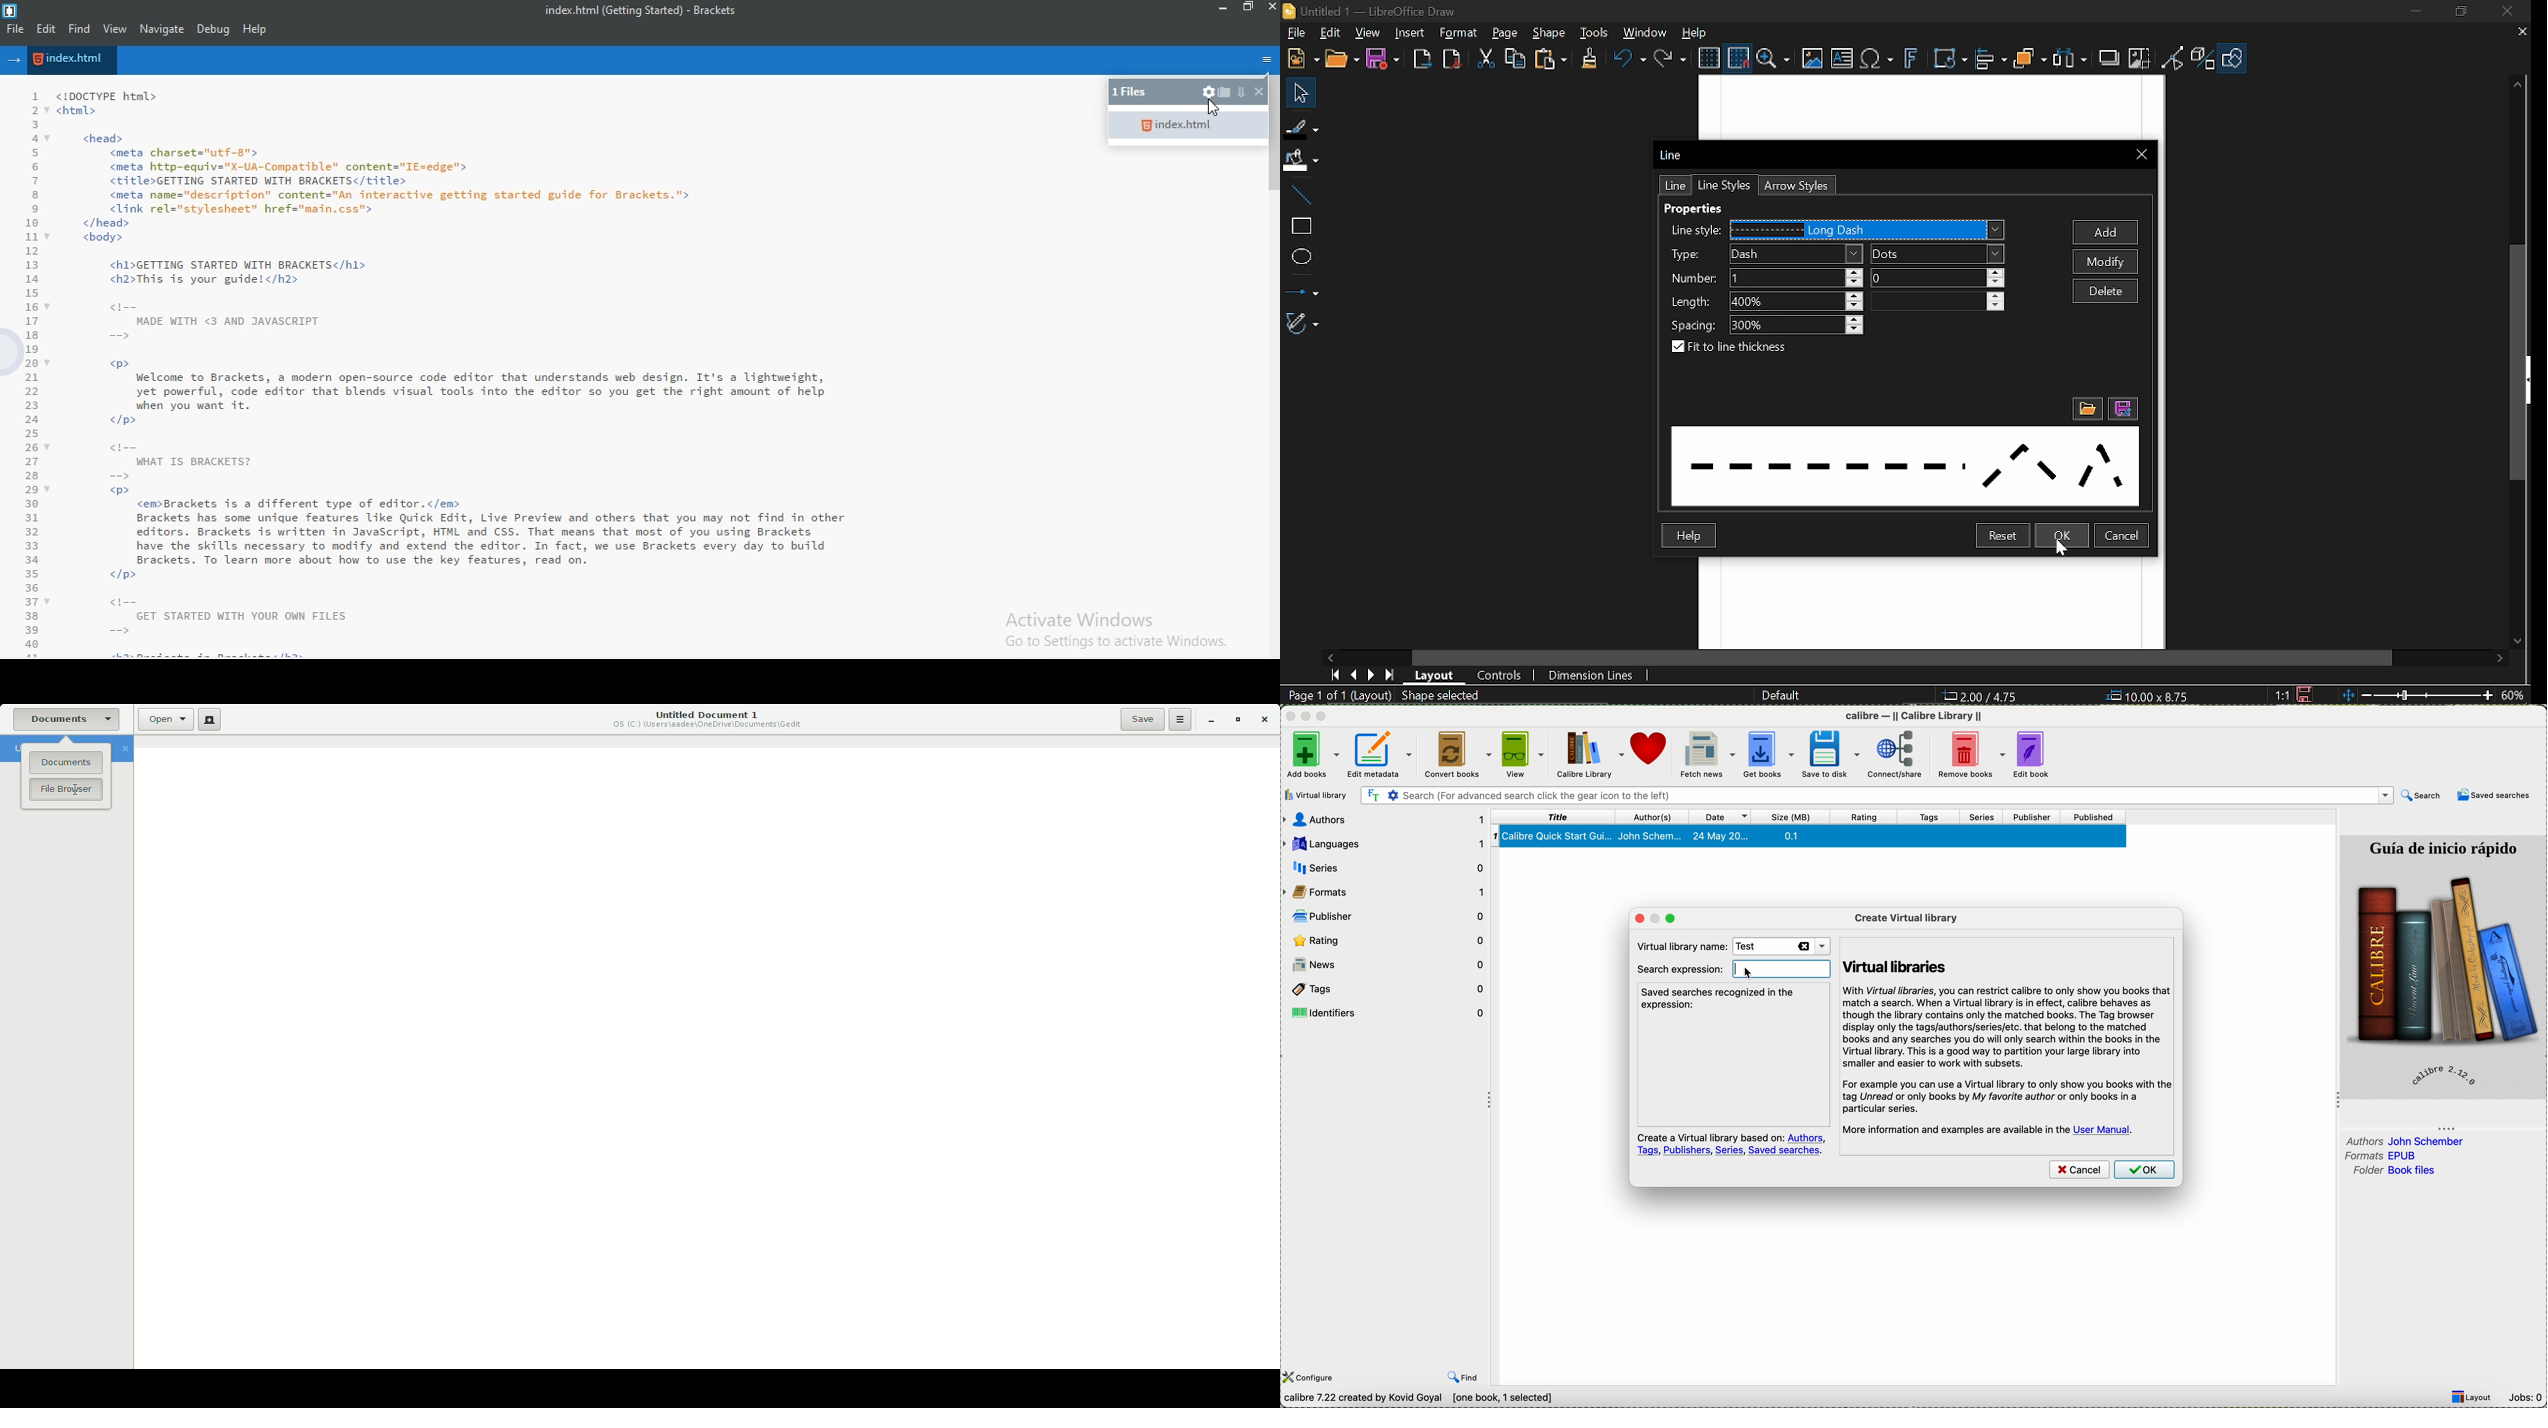 The height and width of the screenshot is (1428, 2548). I want to click on Position, so click(1984, 696).